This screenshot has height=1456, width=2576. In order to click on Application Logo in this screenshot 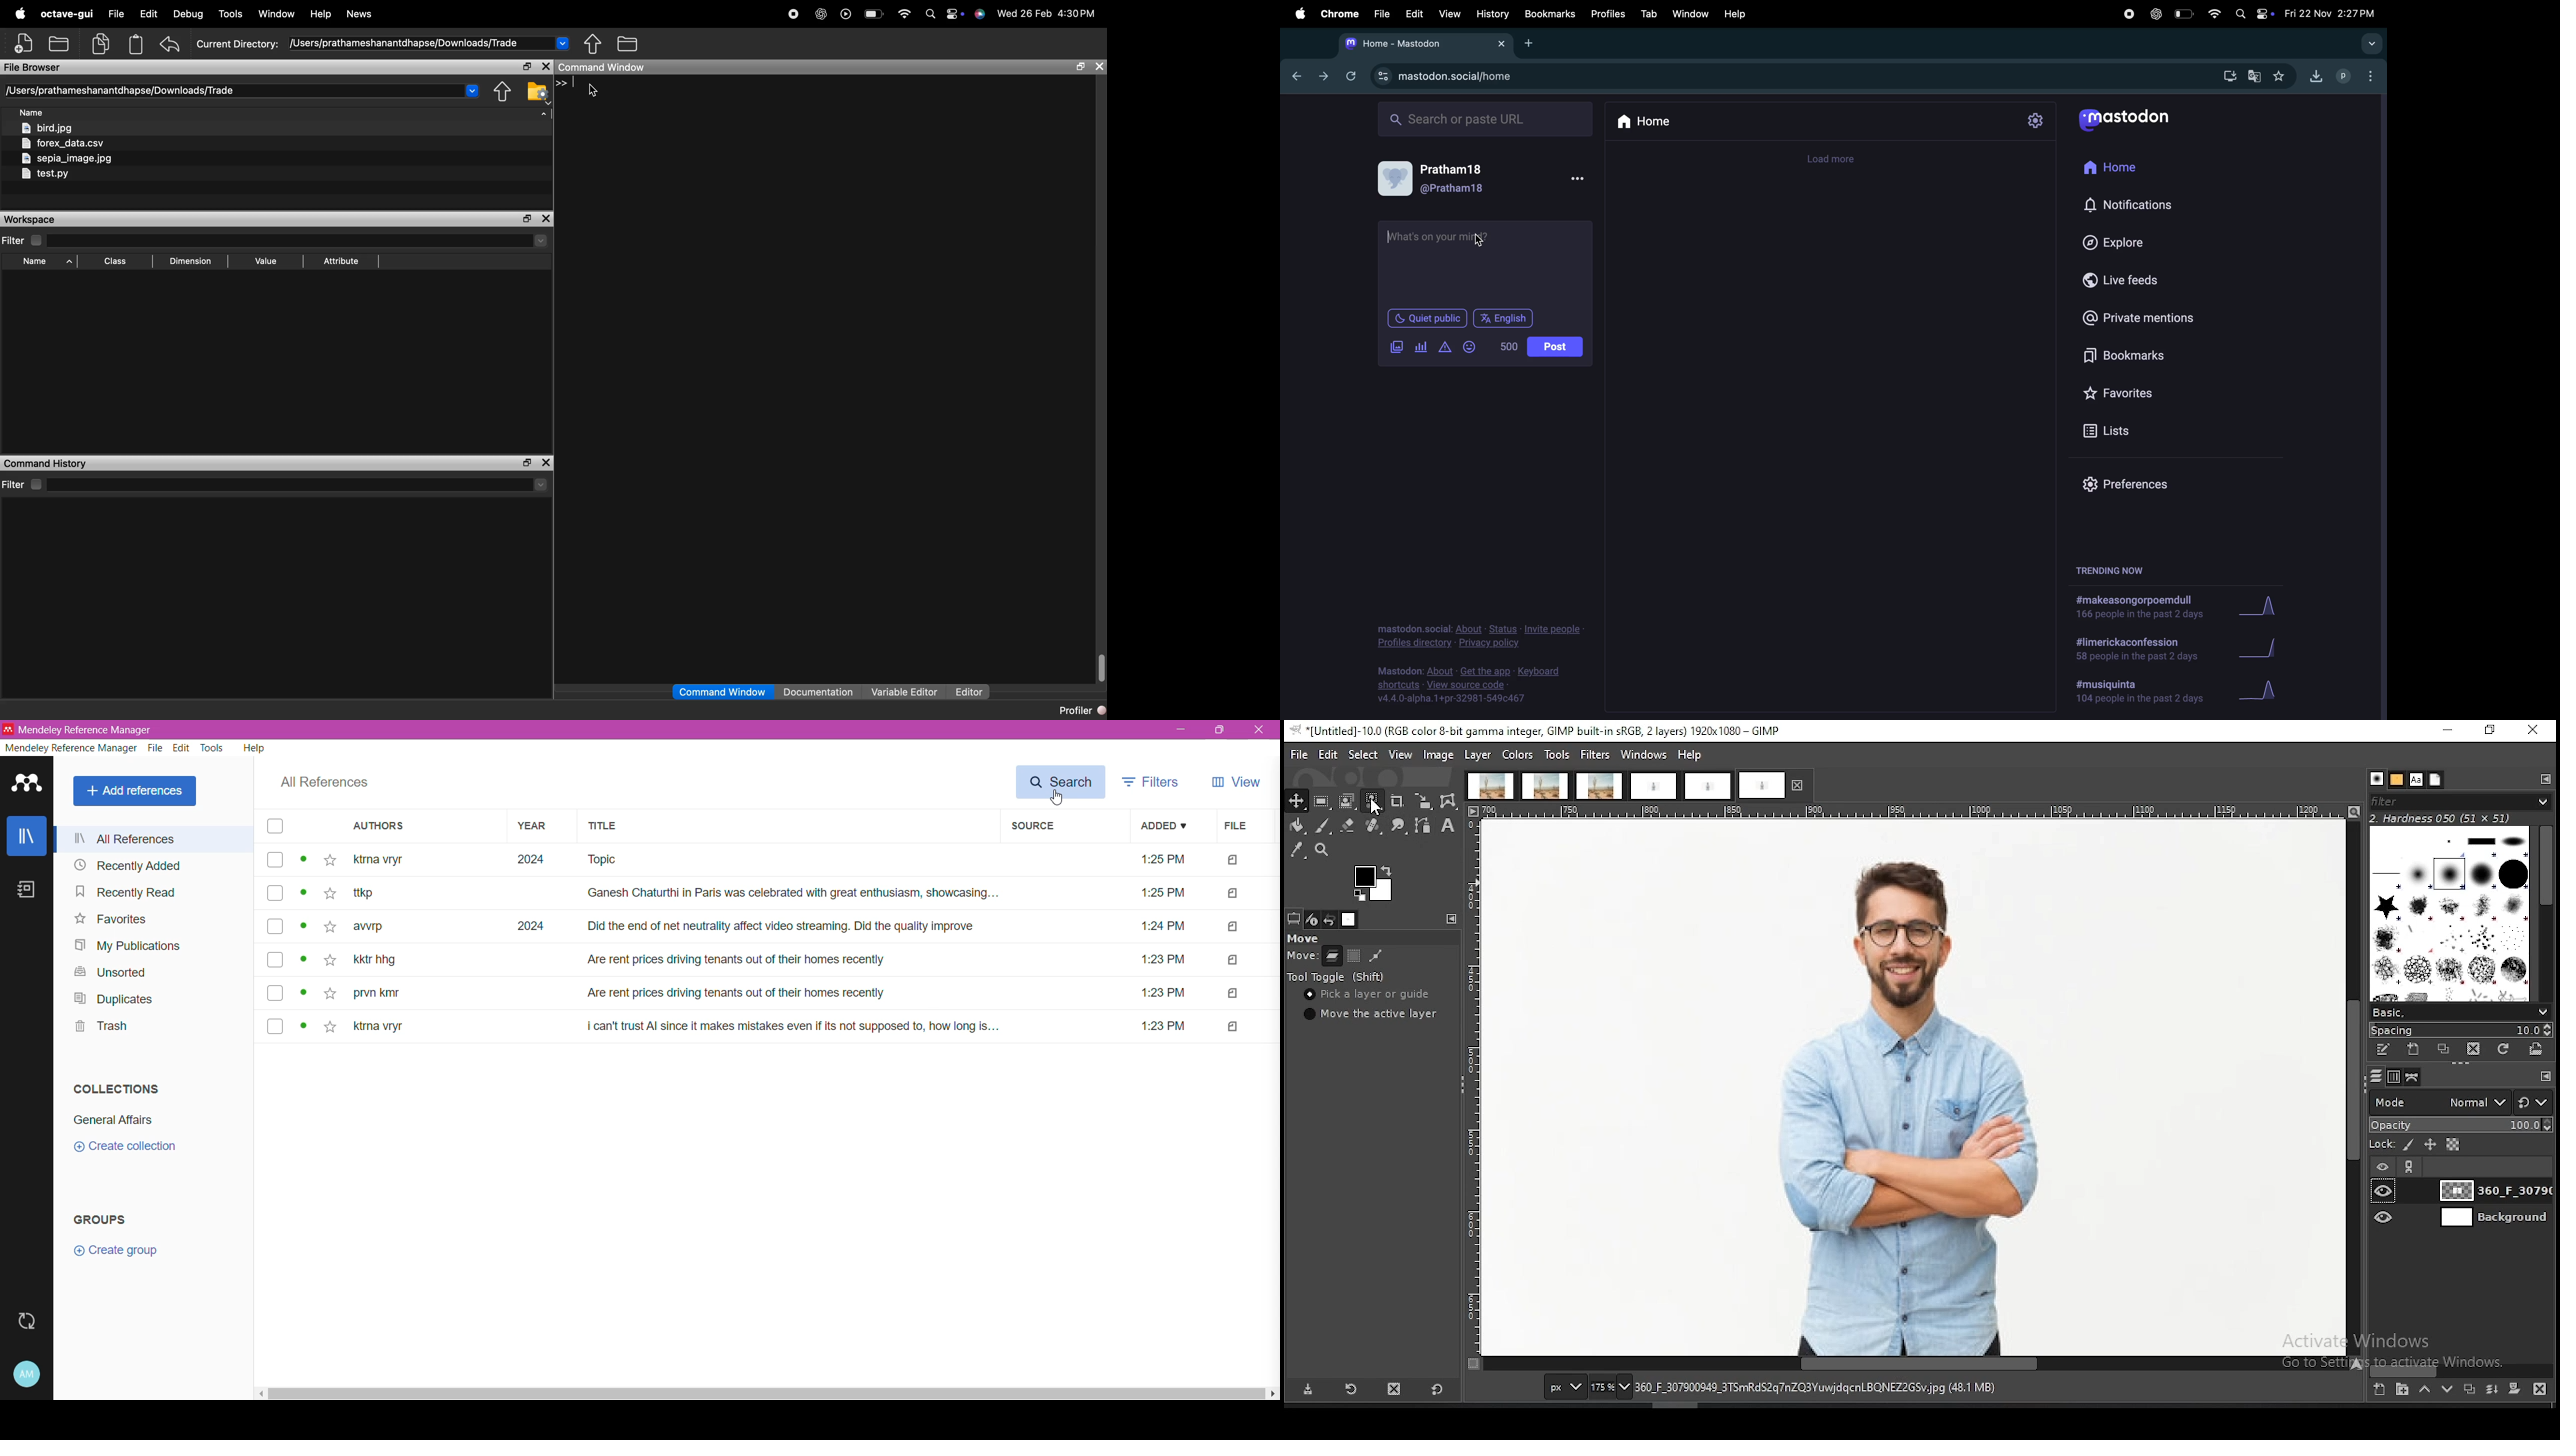, I will do `click(27, 787)`.